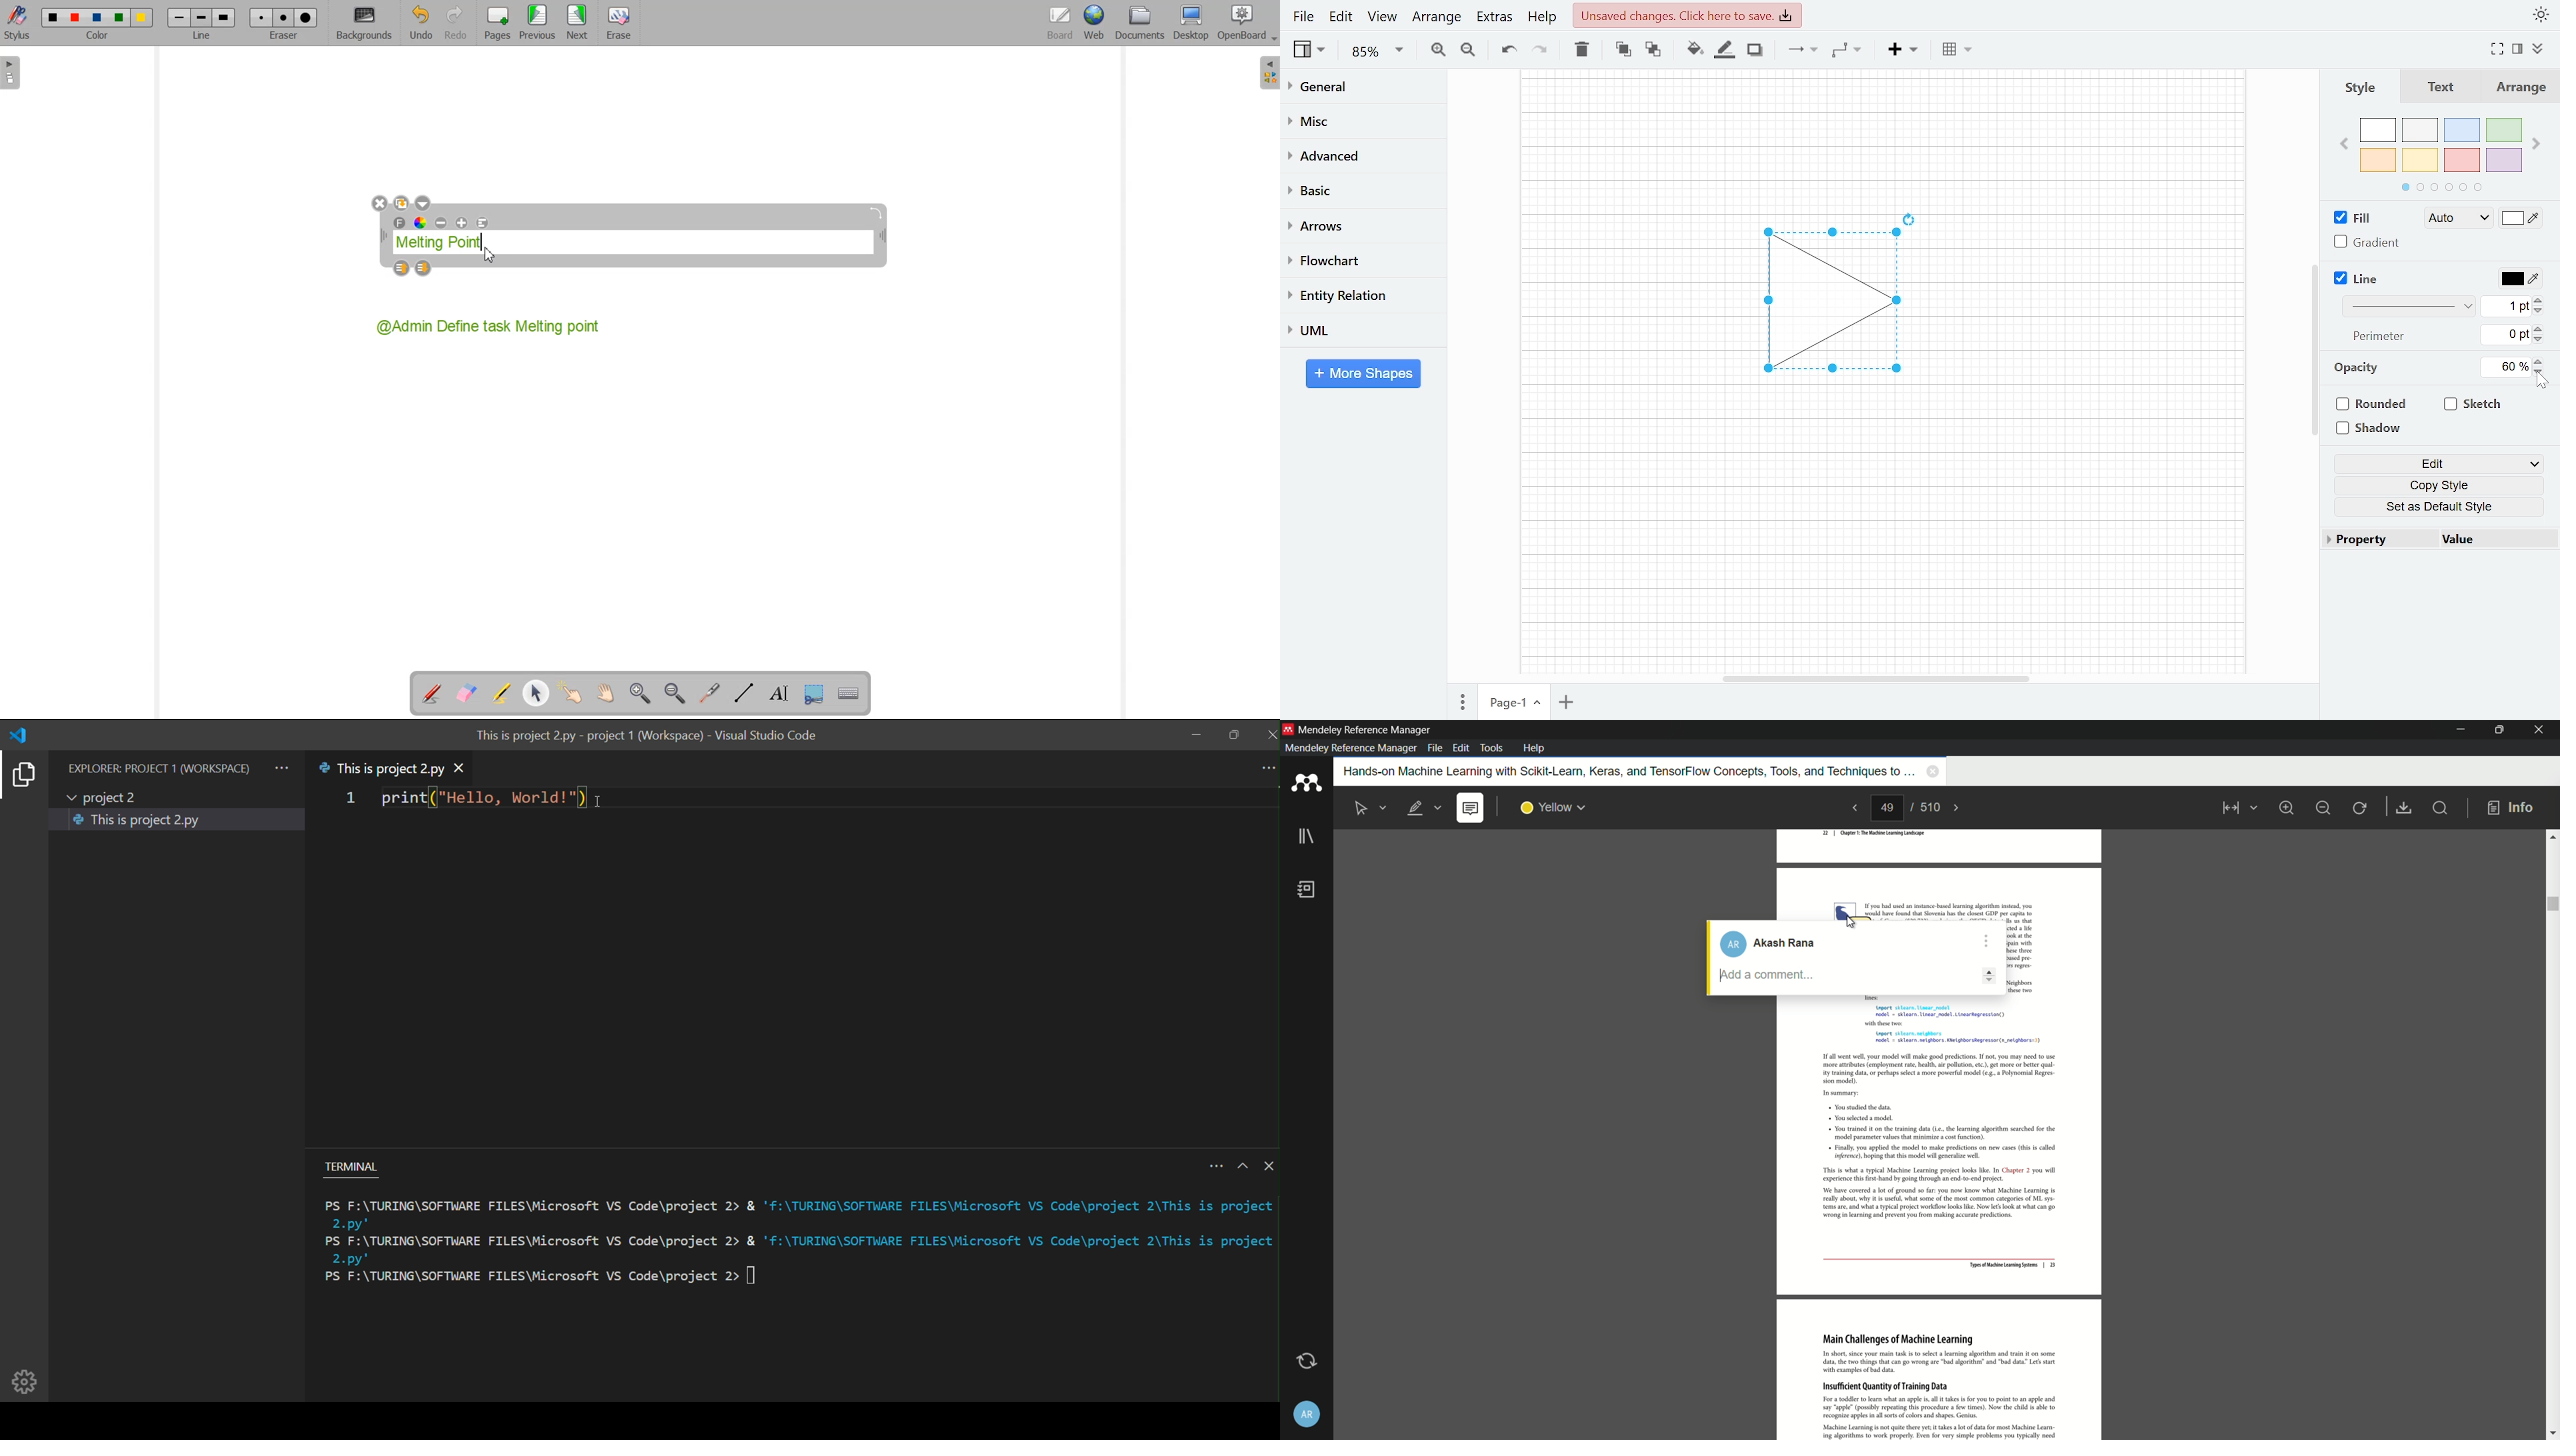  What do you see at coordinates (2235, 809) in the screenshot?
I see `book view` at bounding box center [2235, 809].